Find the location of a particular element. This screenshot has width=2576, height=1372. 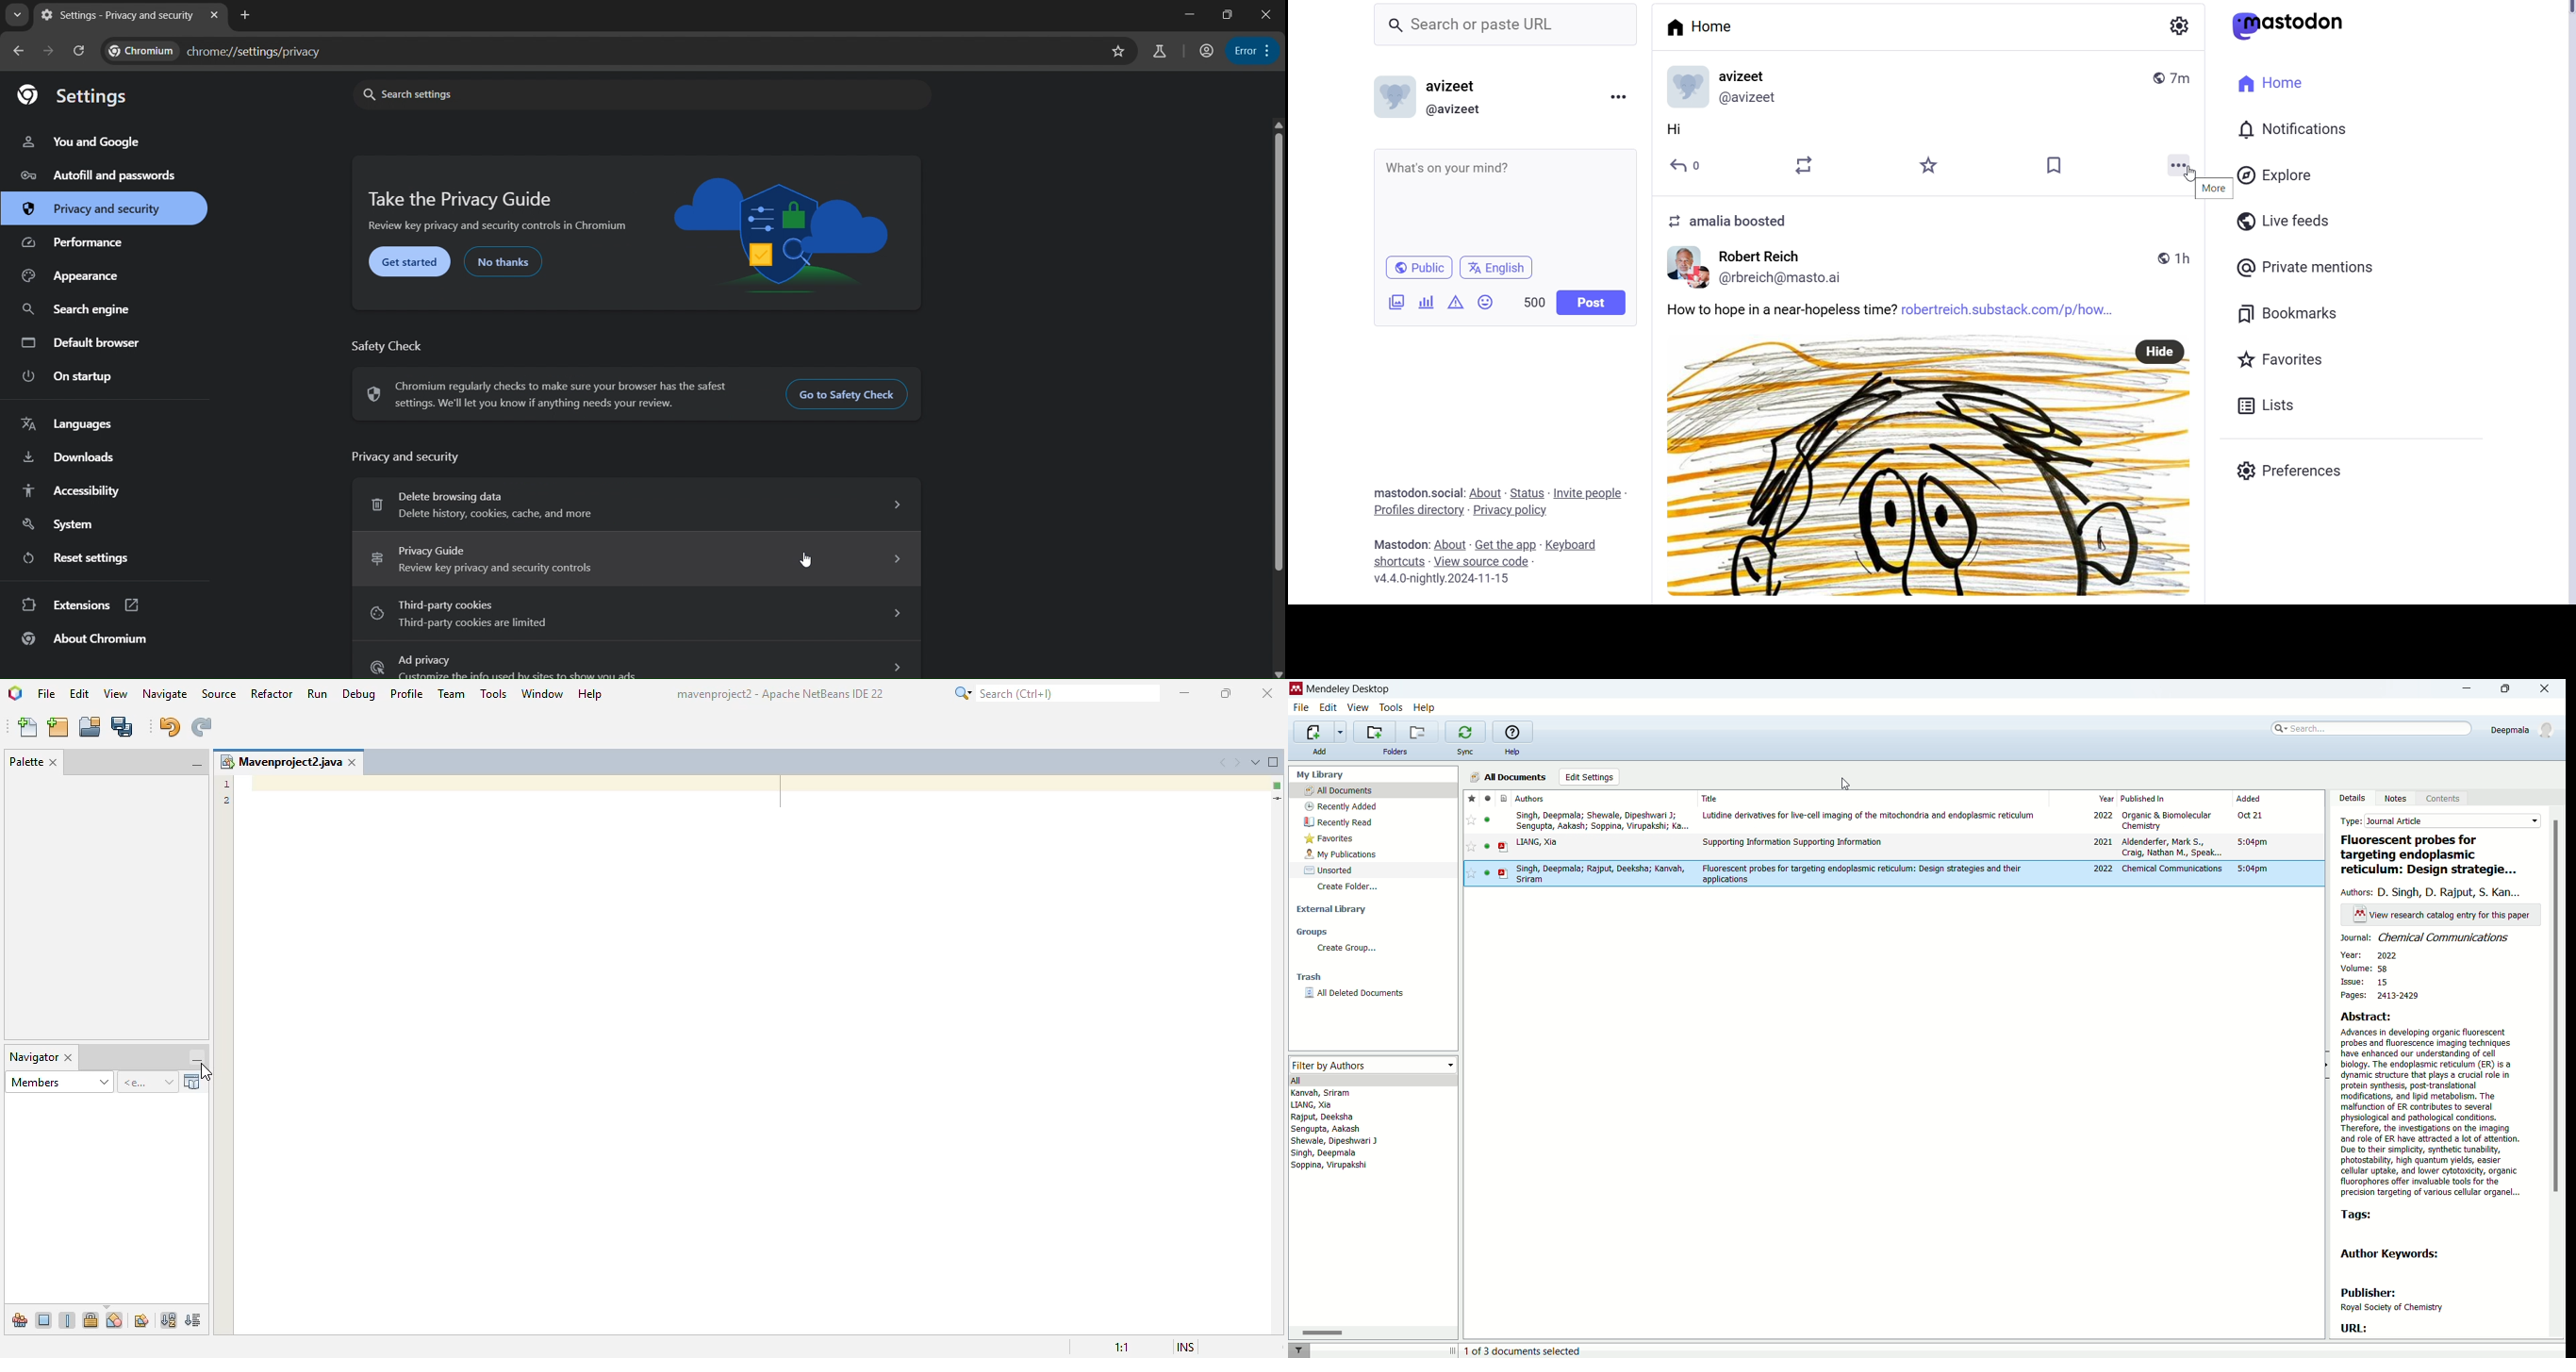

Username and Profile Picture is located at coordinates (1763, 270).